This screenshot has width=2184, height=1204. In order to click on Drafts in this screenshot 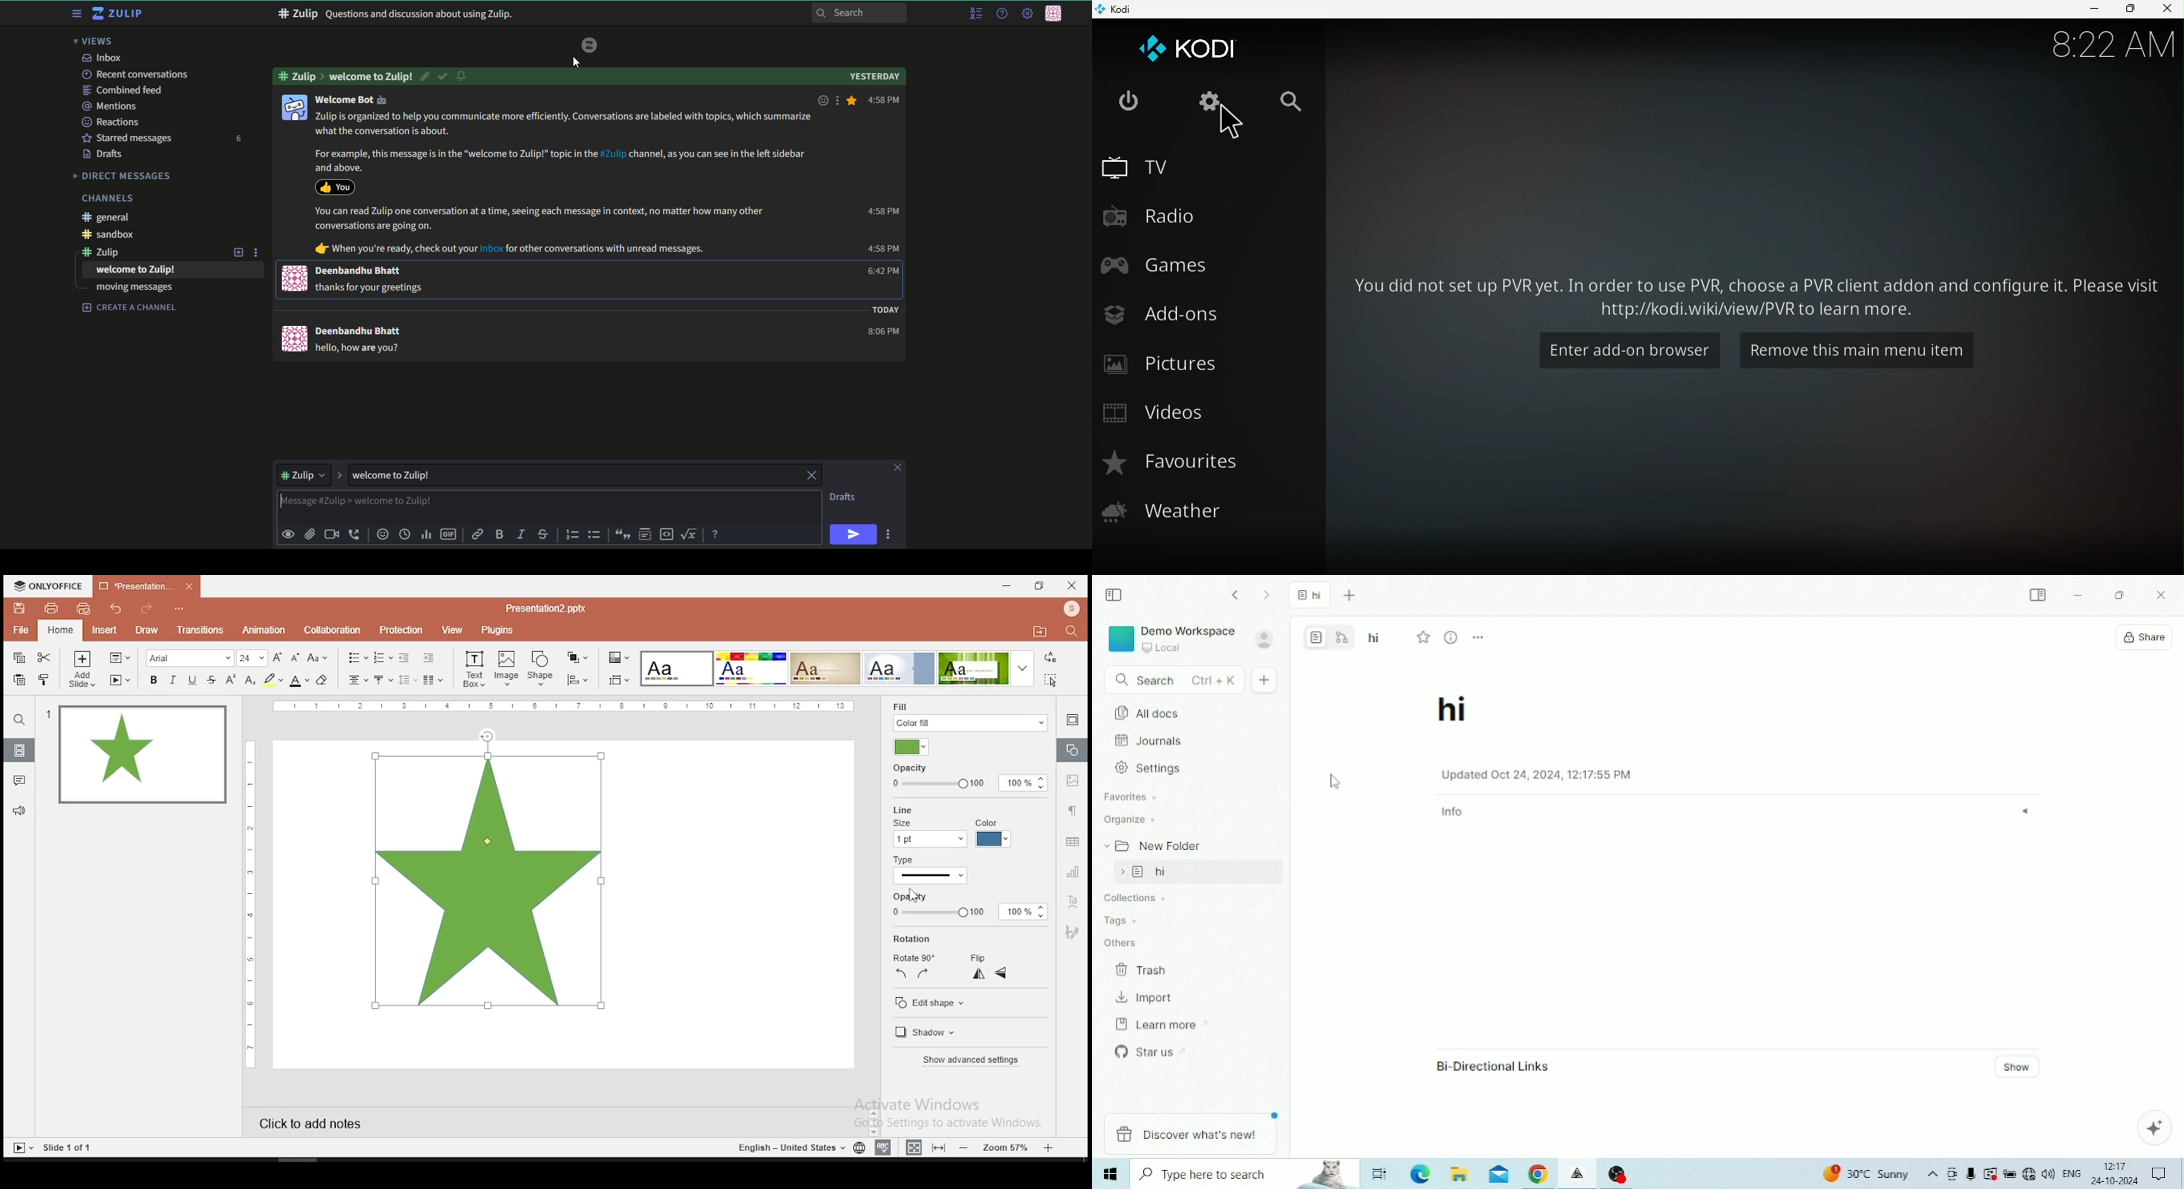, I will do `click(104, 155)`.